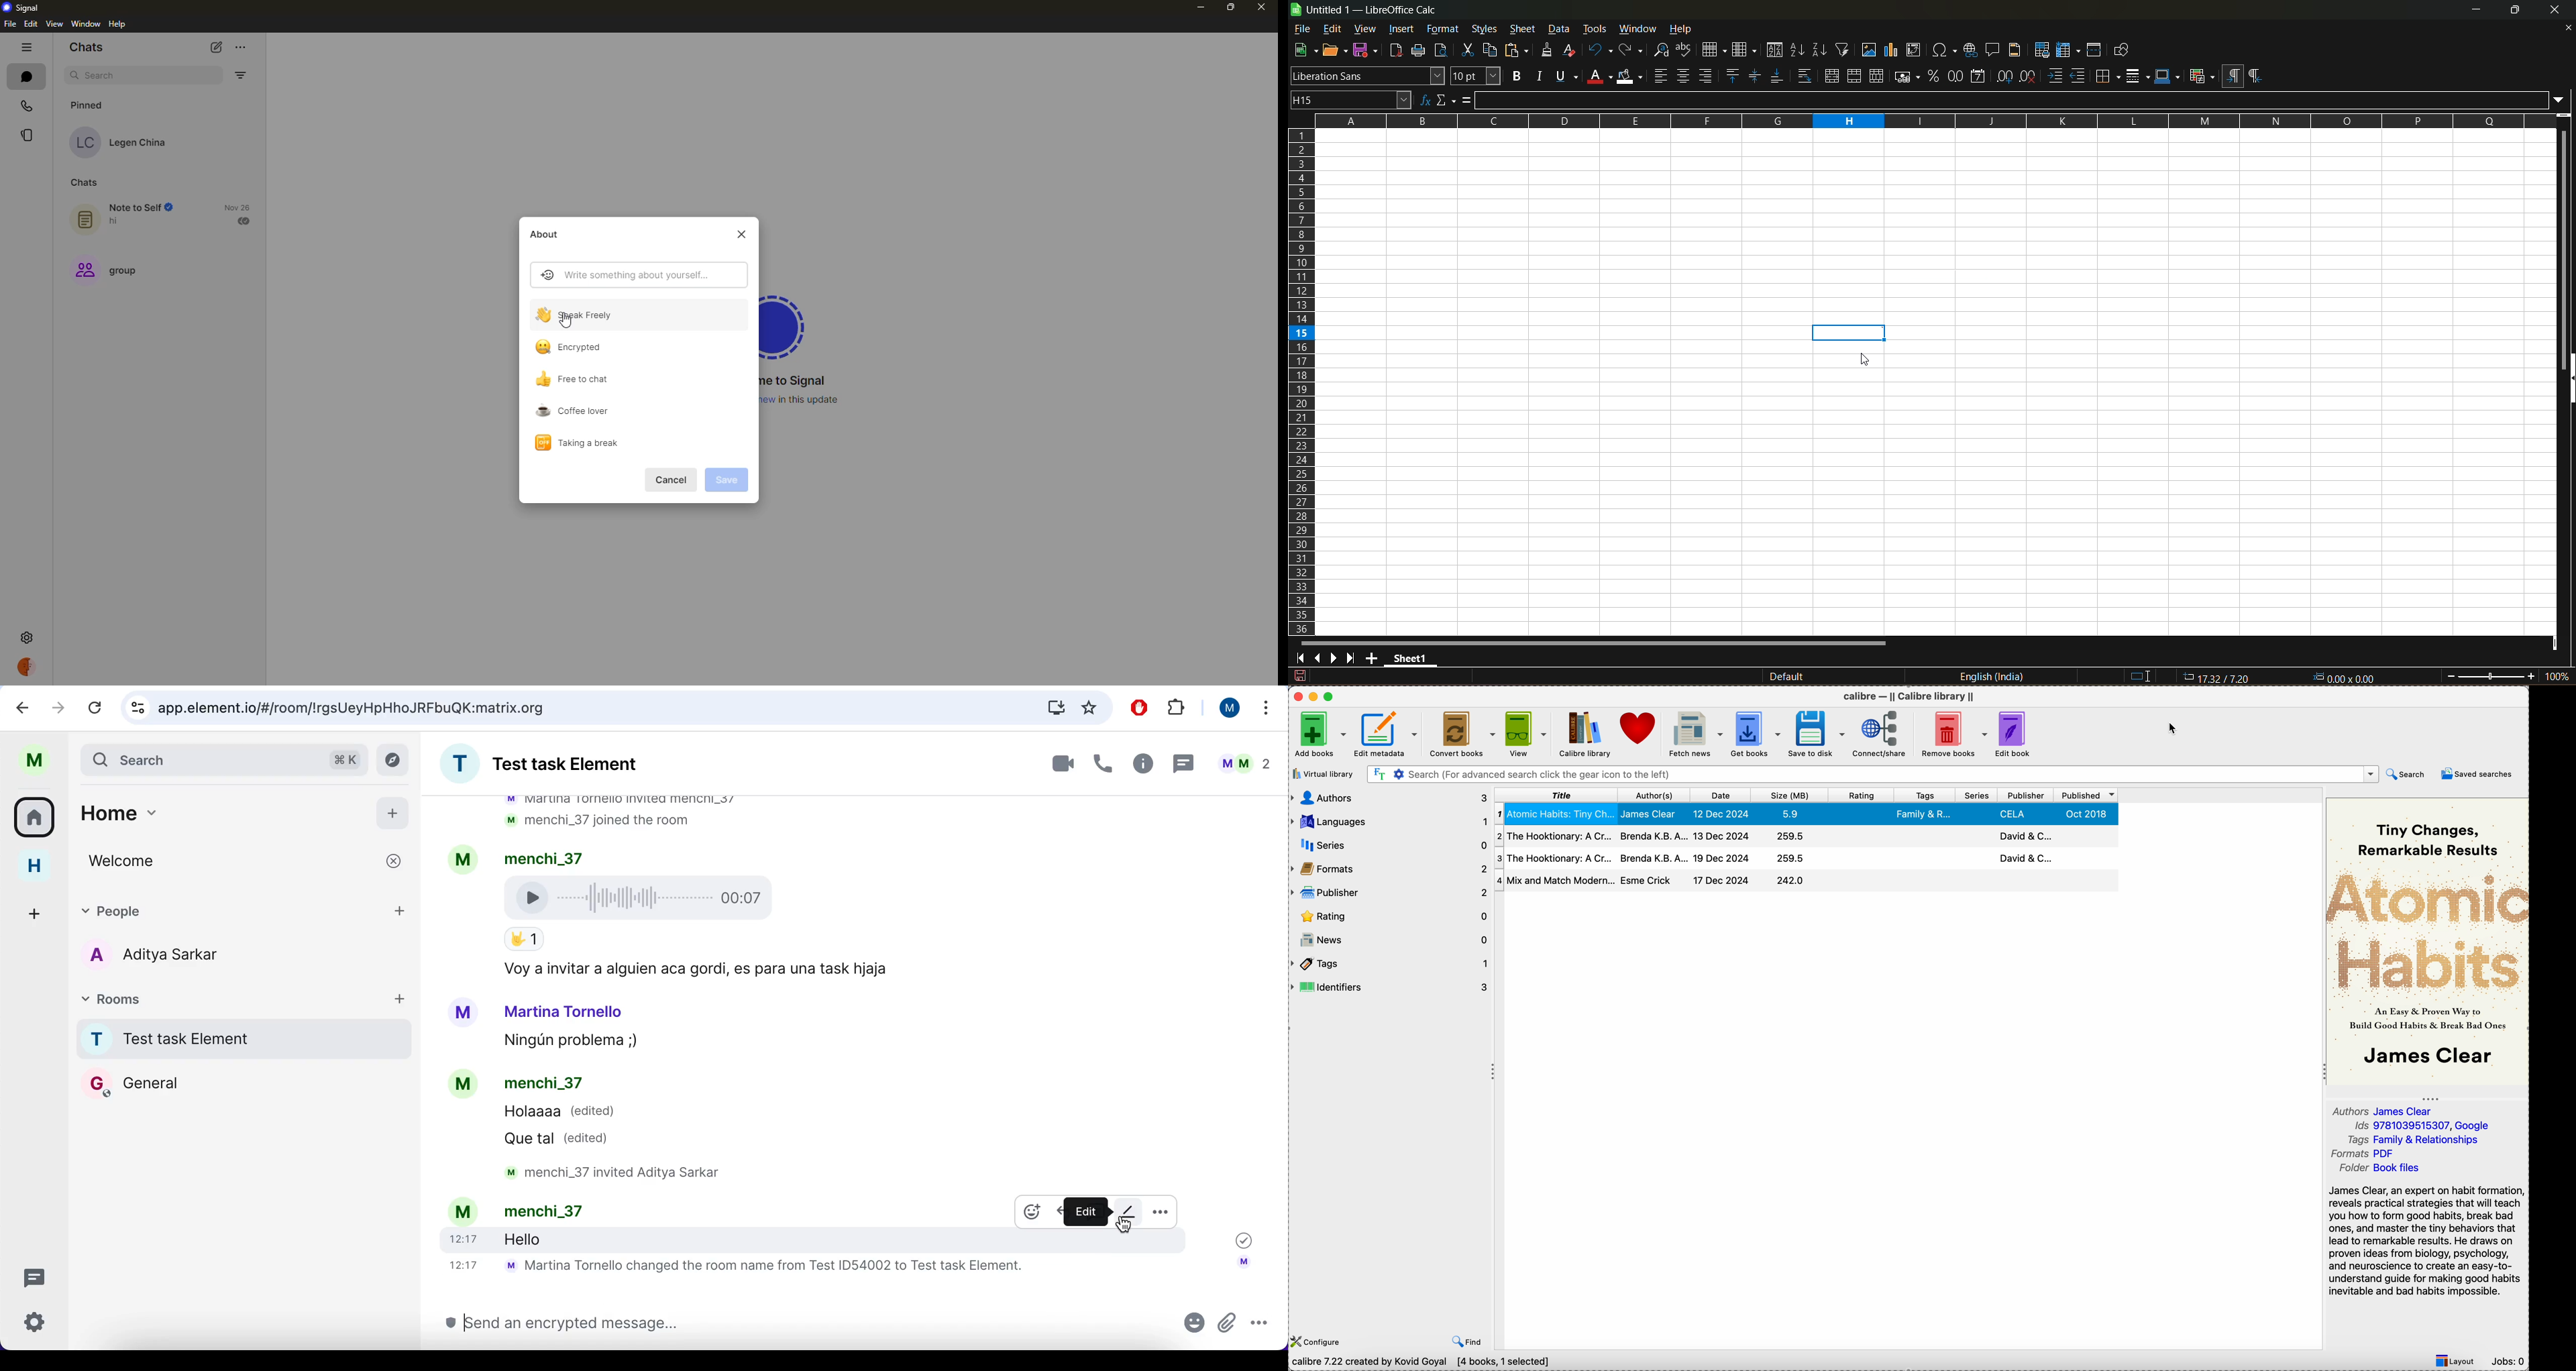 Image resolution: width=2576 pixels, height=1372 pixels. Describe the element at coordinates (53, 25) in the screenshot. I see `view` at that location.